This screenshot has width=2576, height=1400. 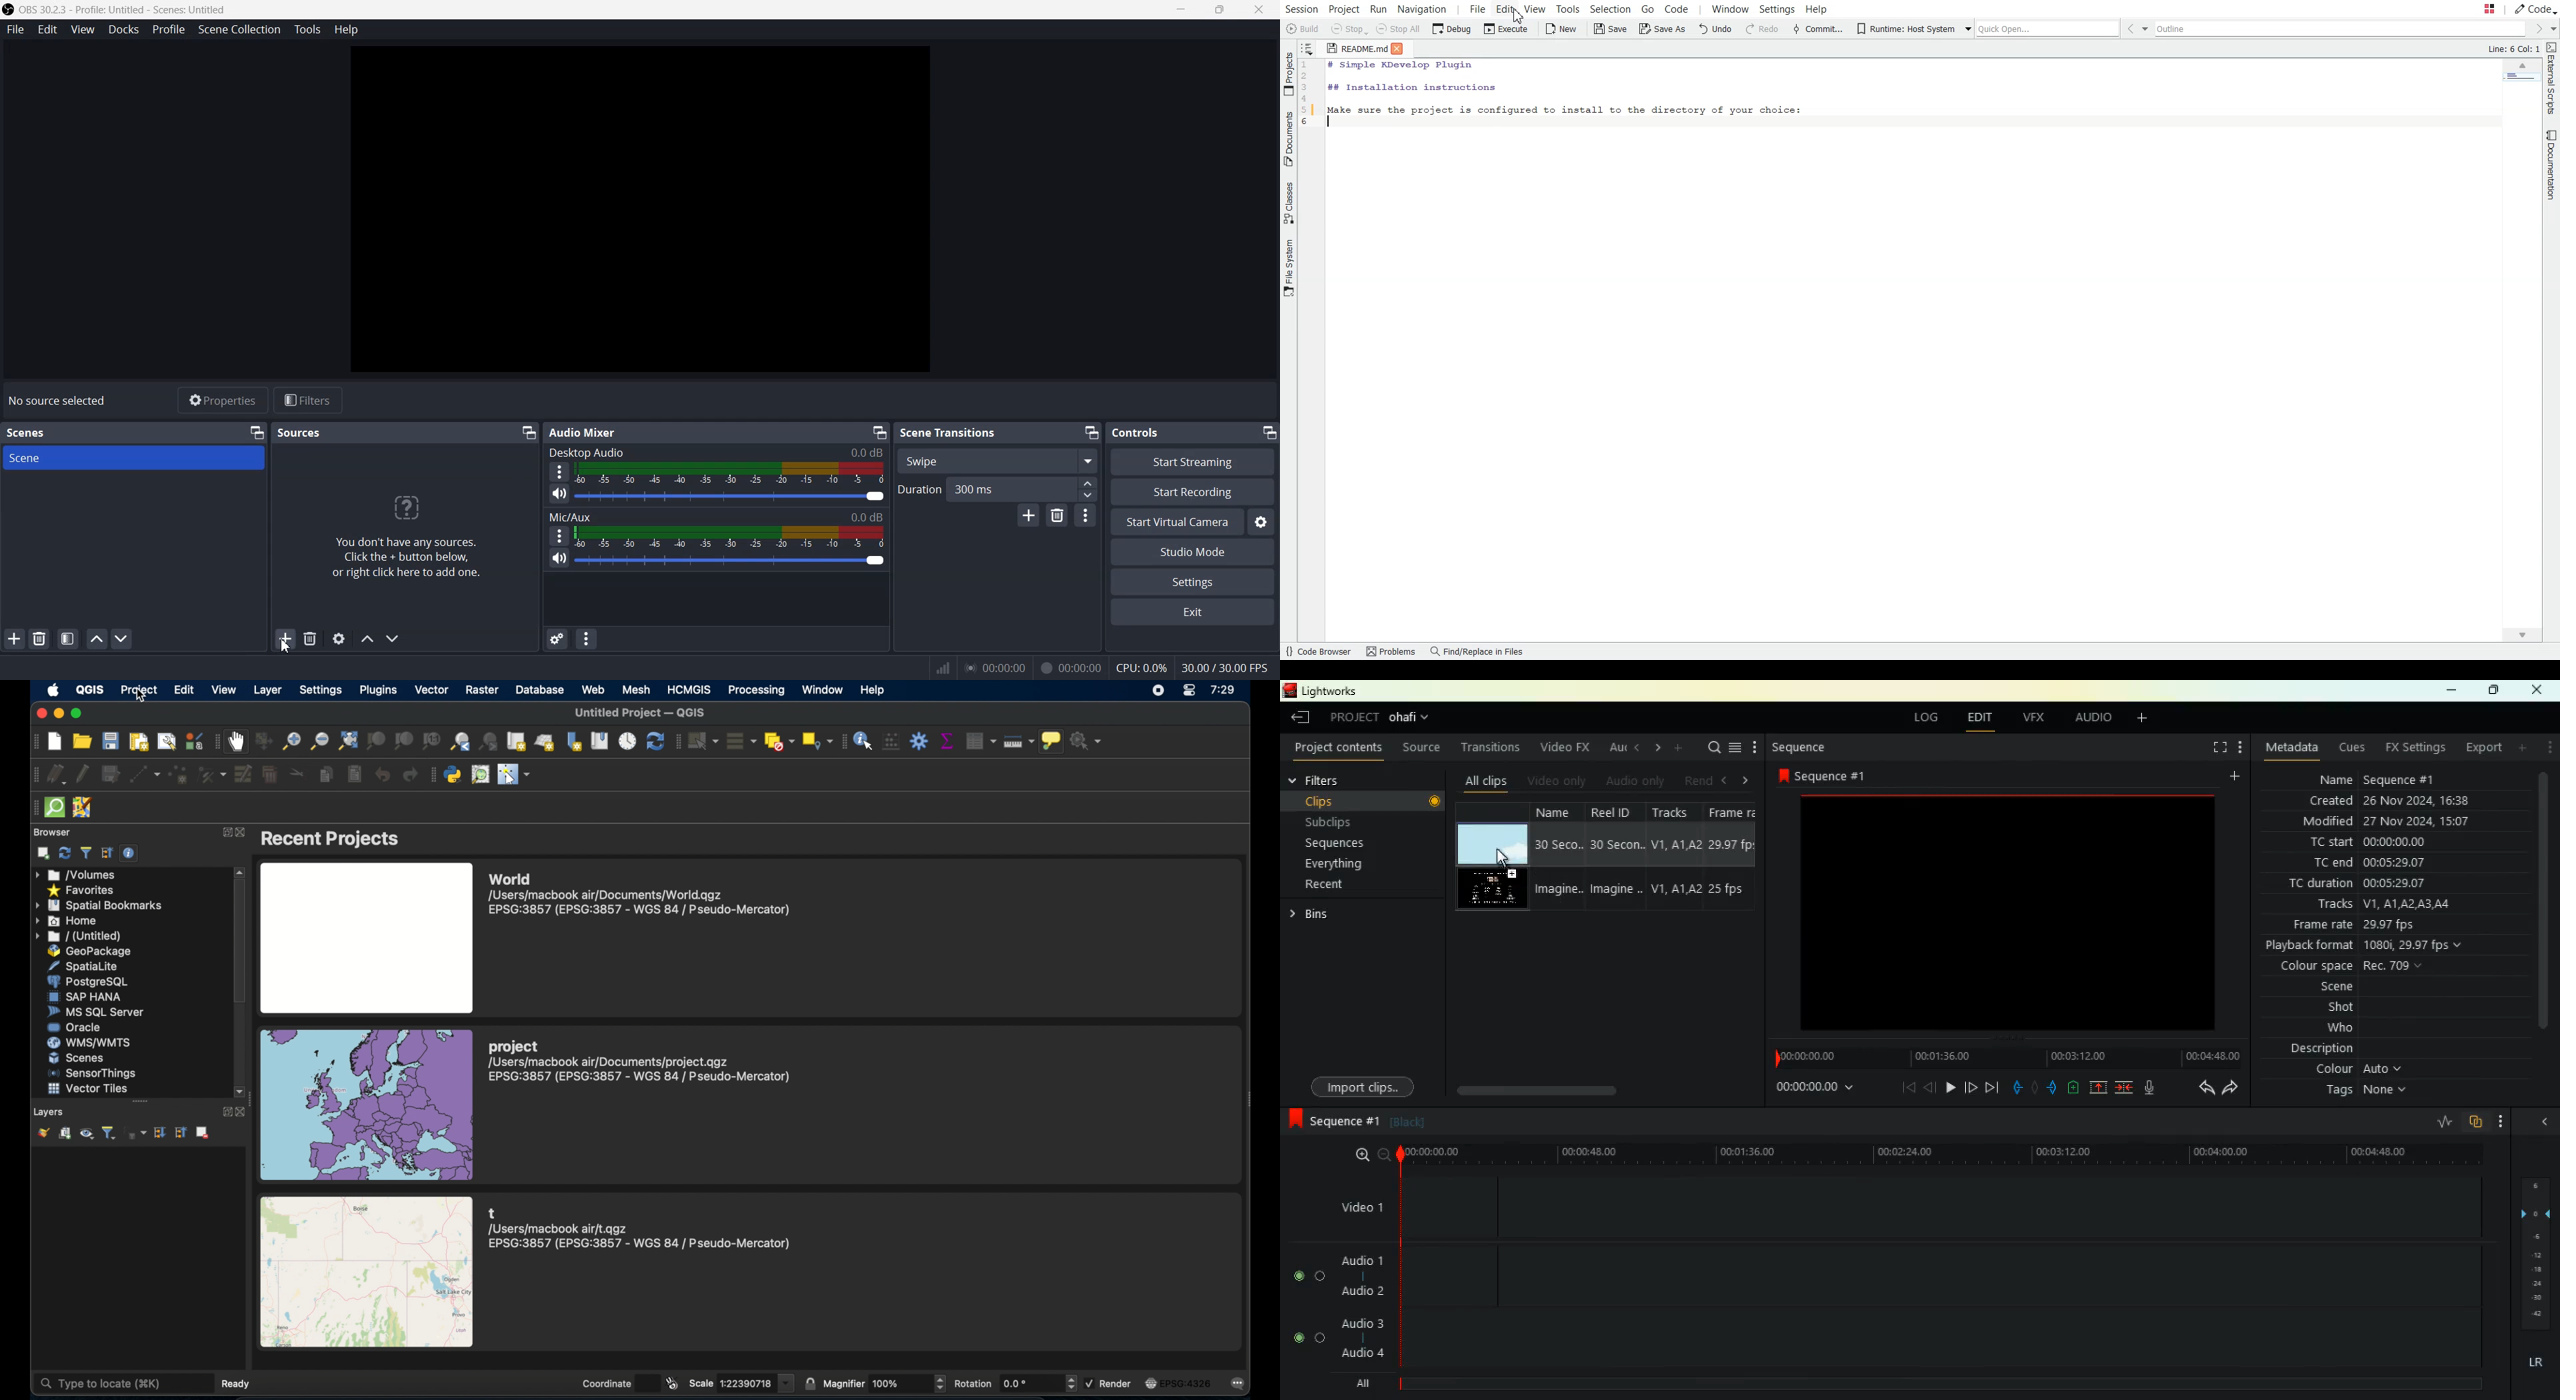 I want to click on back, so click(x=1302, y=719).